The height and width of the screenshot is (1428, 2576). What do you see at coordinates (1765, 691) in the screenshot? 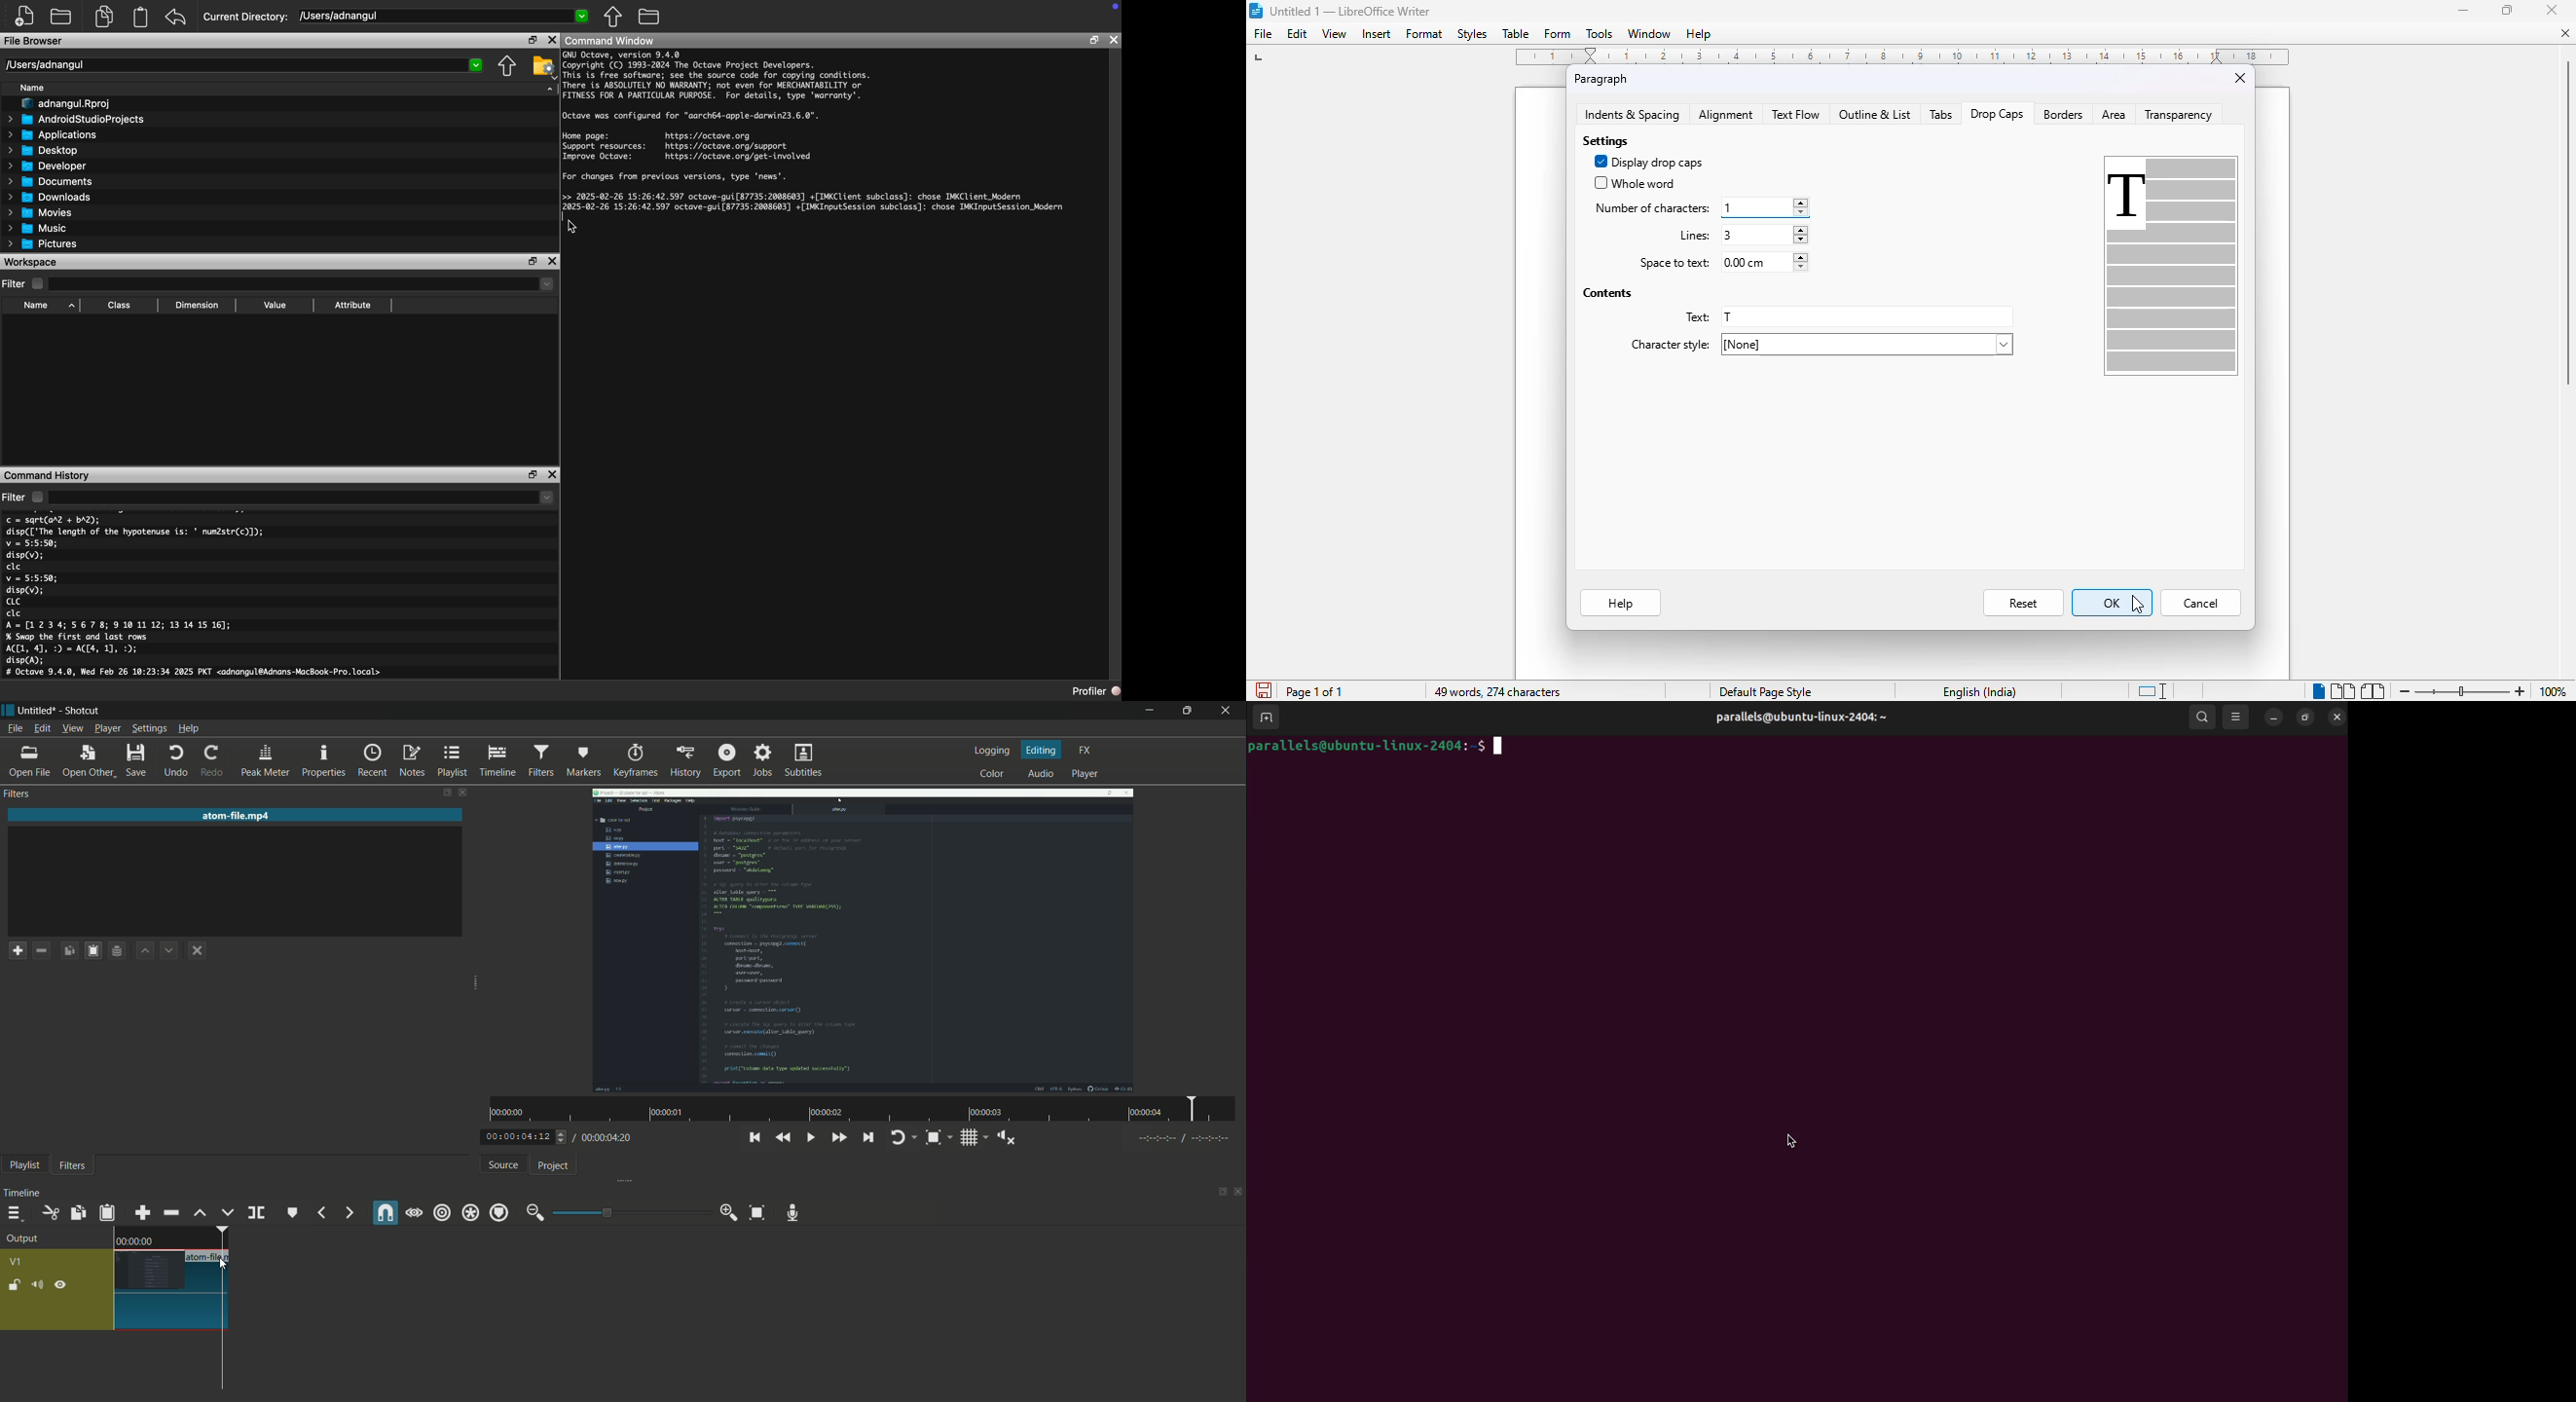
I see `page style` at bounding box center [1765, 691].